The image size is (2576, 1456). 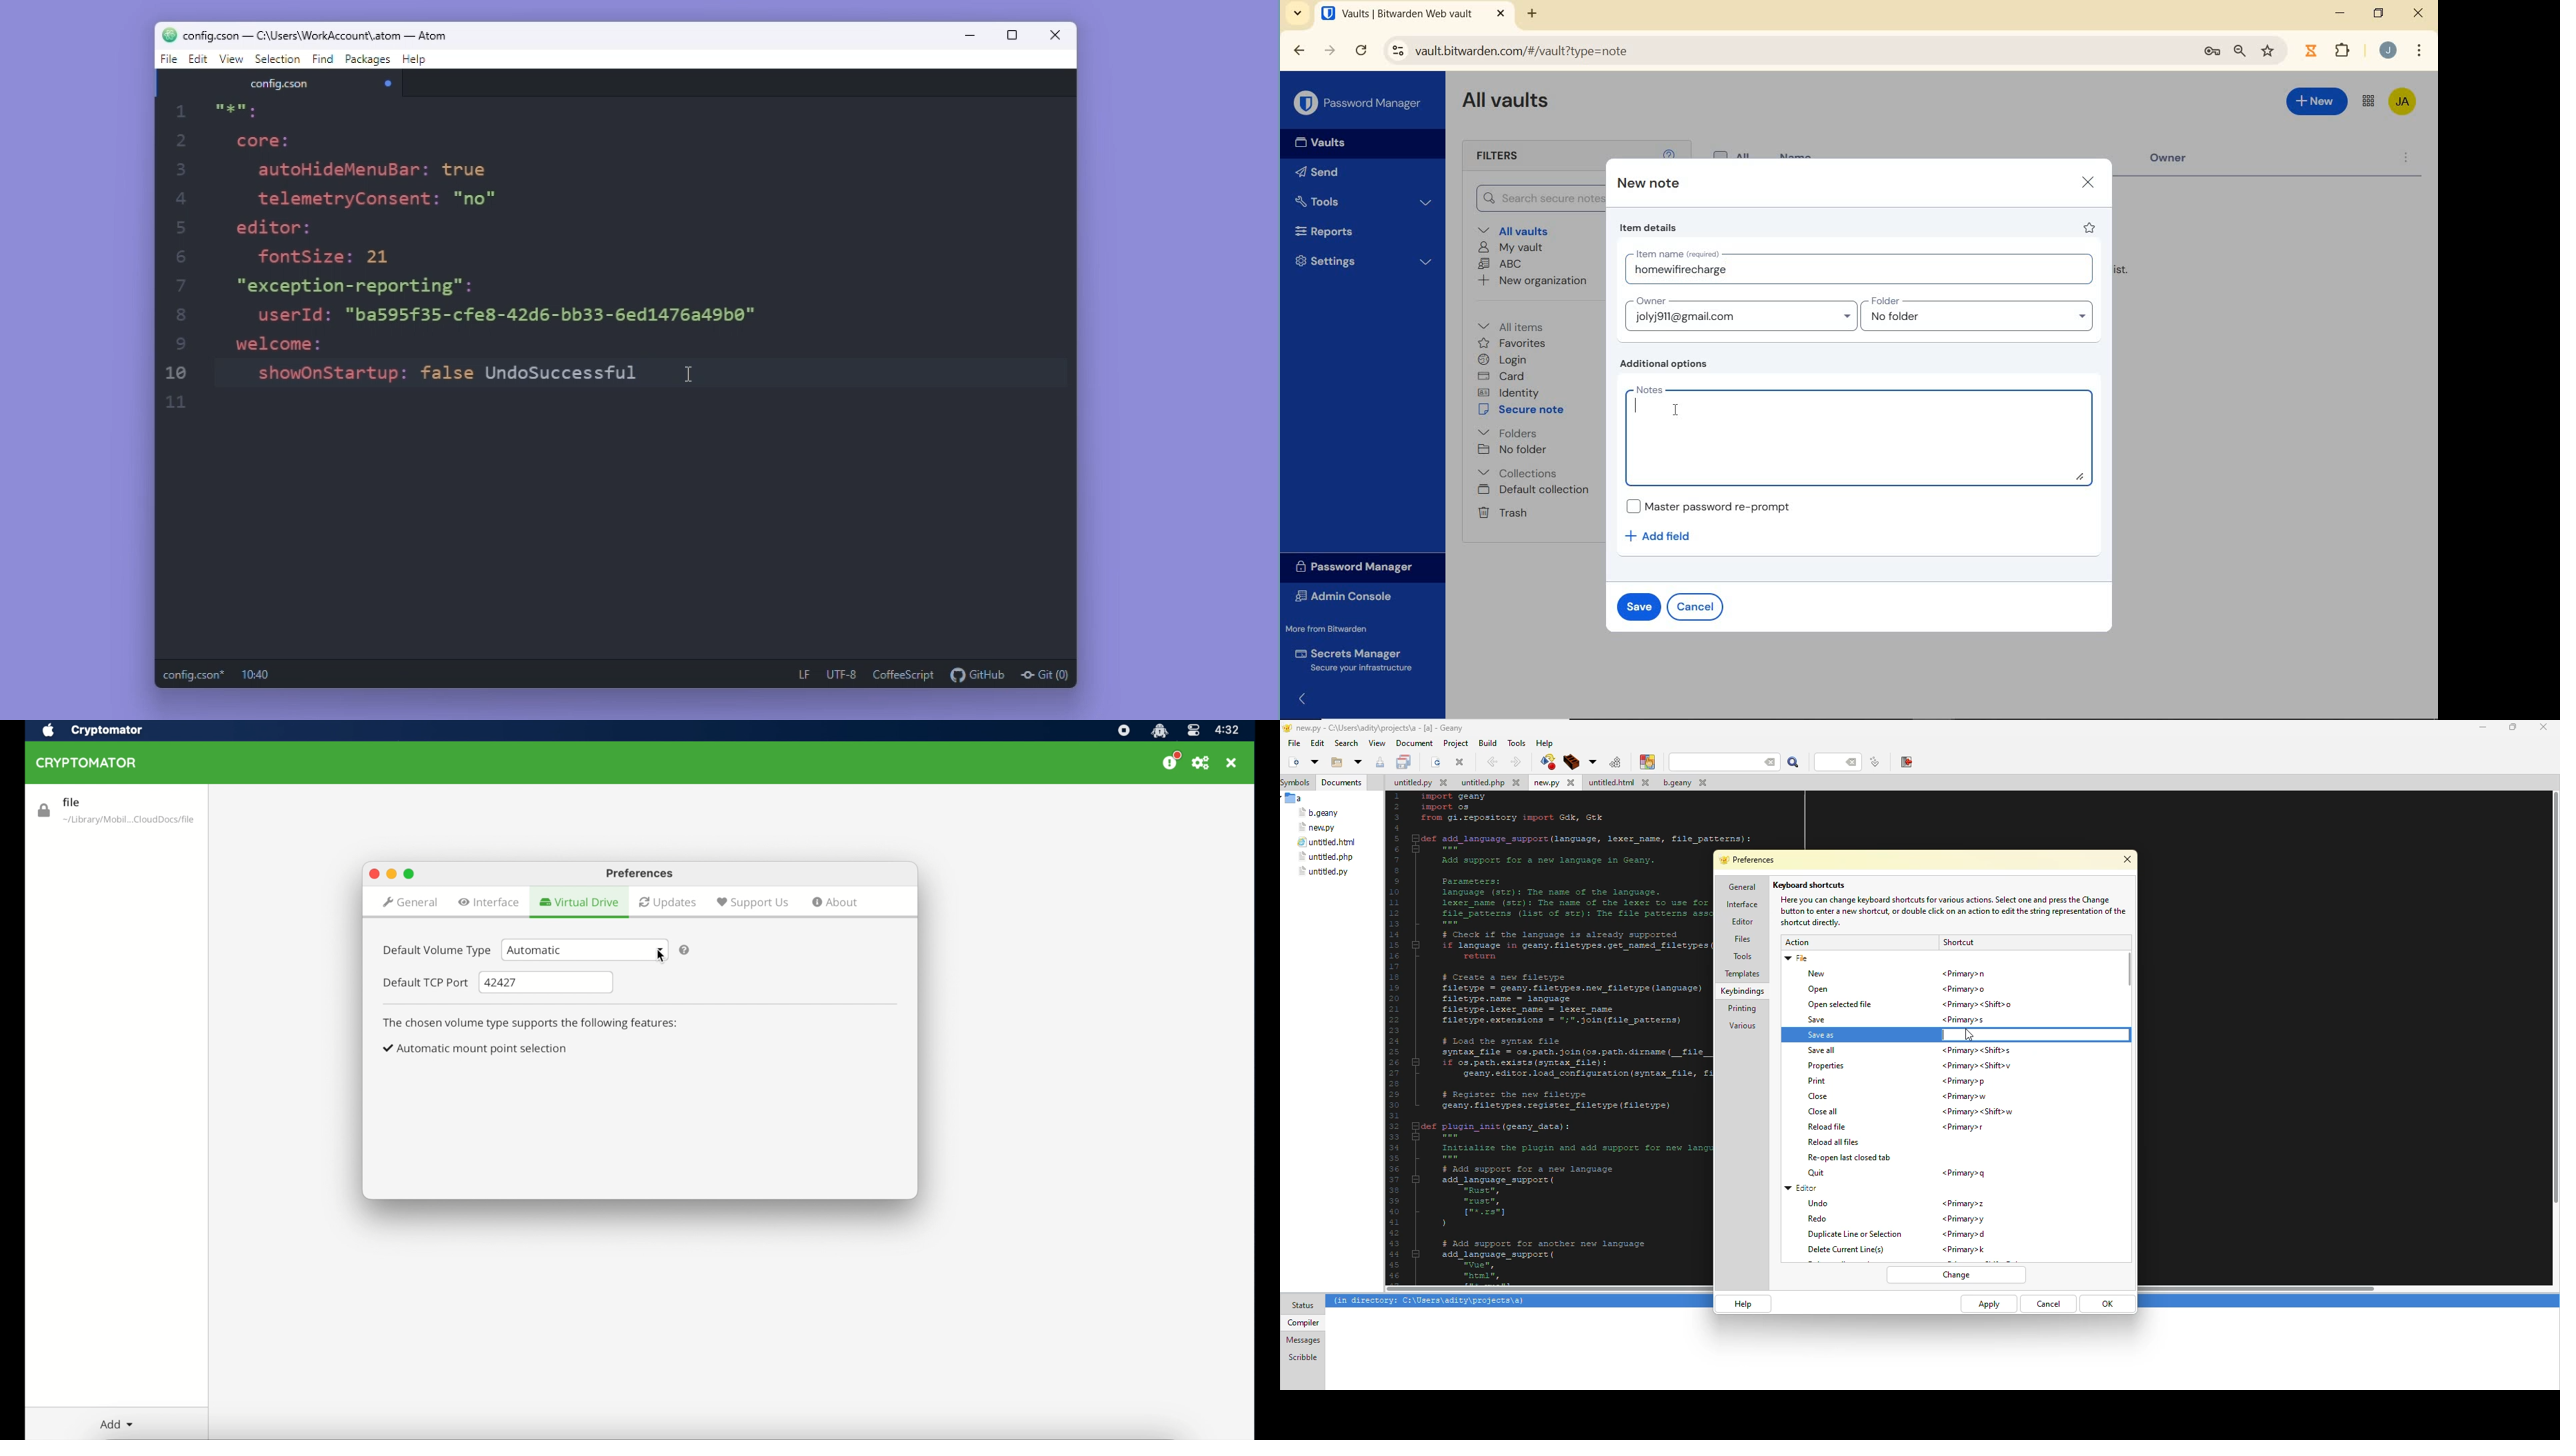 What do you see at coordinates (2129, 963) in the screenshot?
I see `scroll bar` at bounding box center [2129, 963].